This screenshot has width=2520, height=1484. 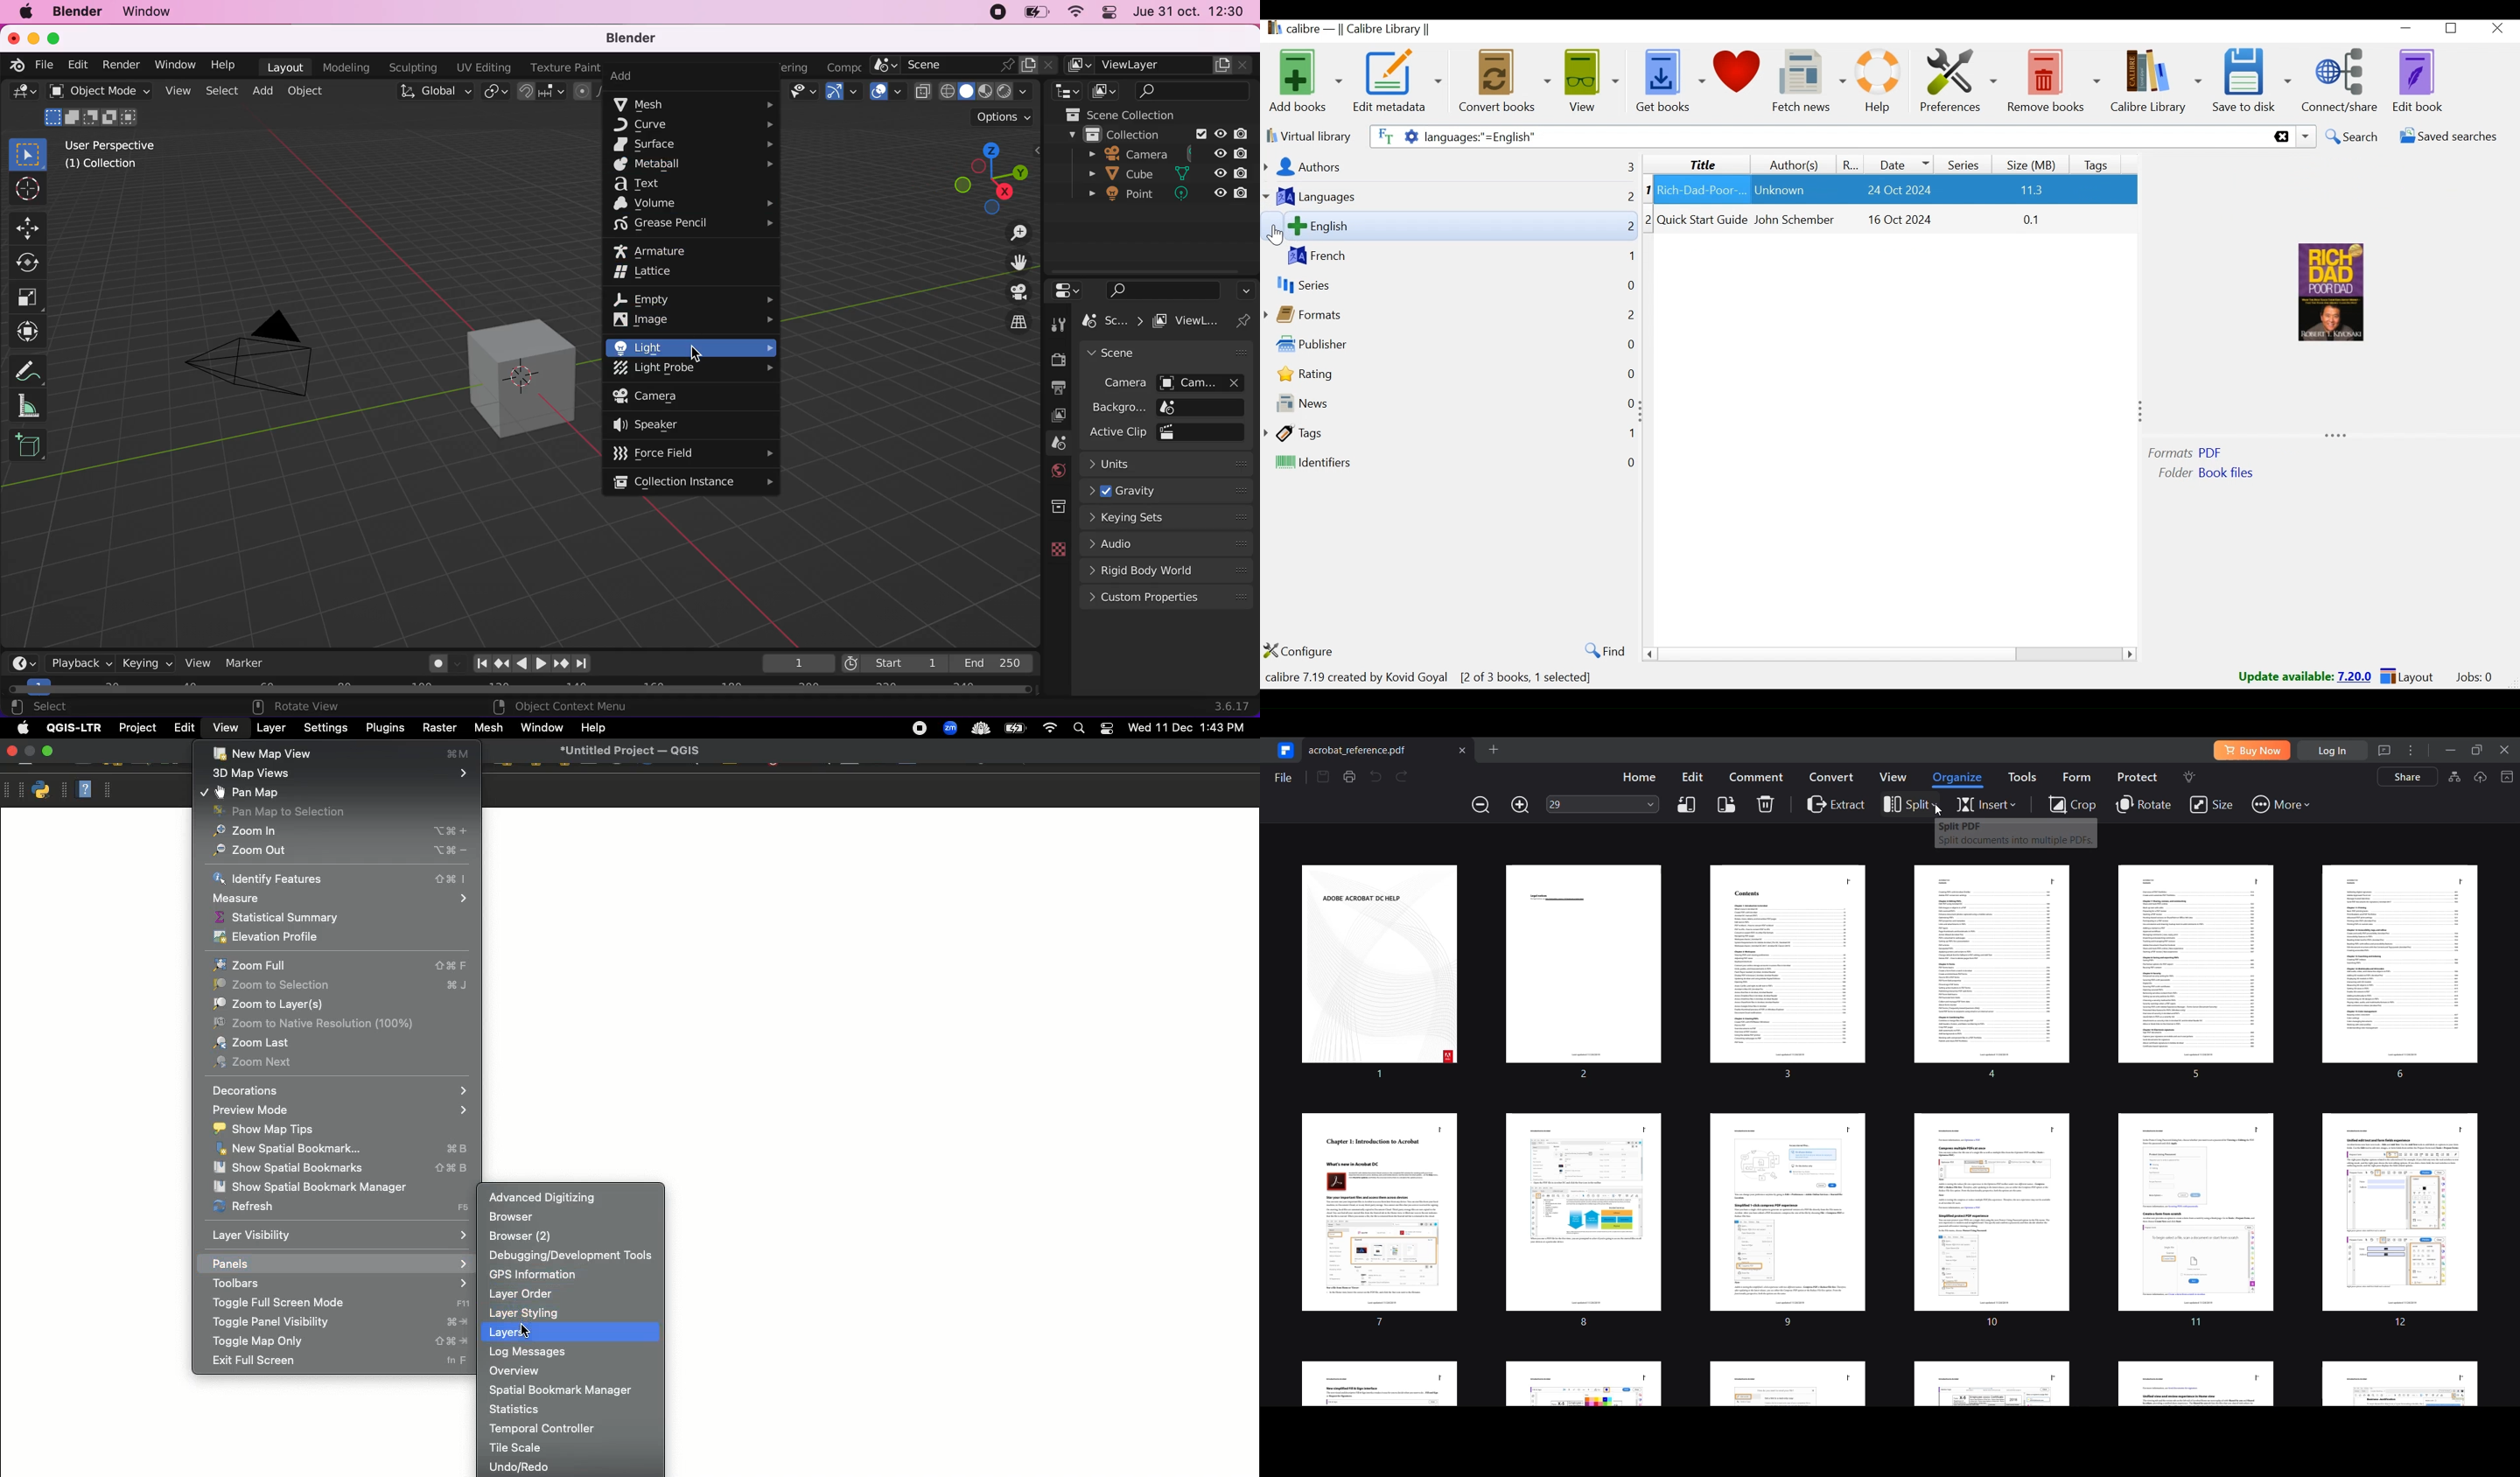 I want to click on scale, so click(x=30, y=297).